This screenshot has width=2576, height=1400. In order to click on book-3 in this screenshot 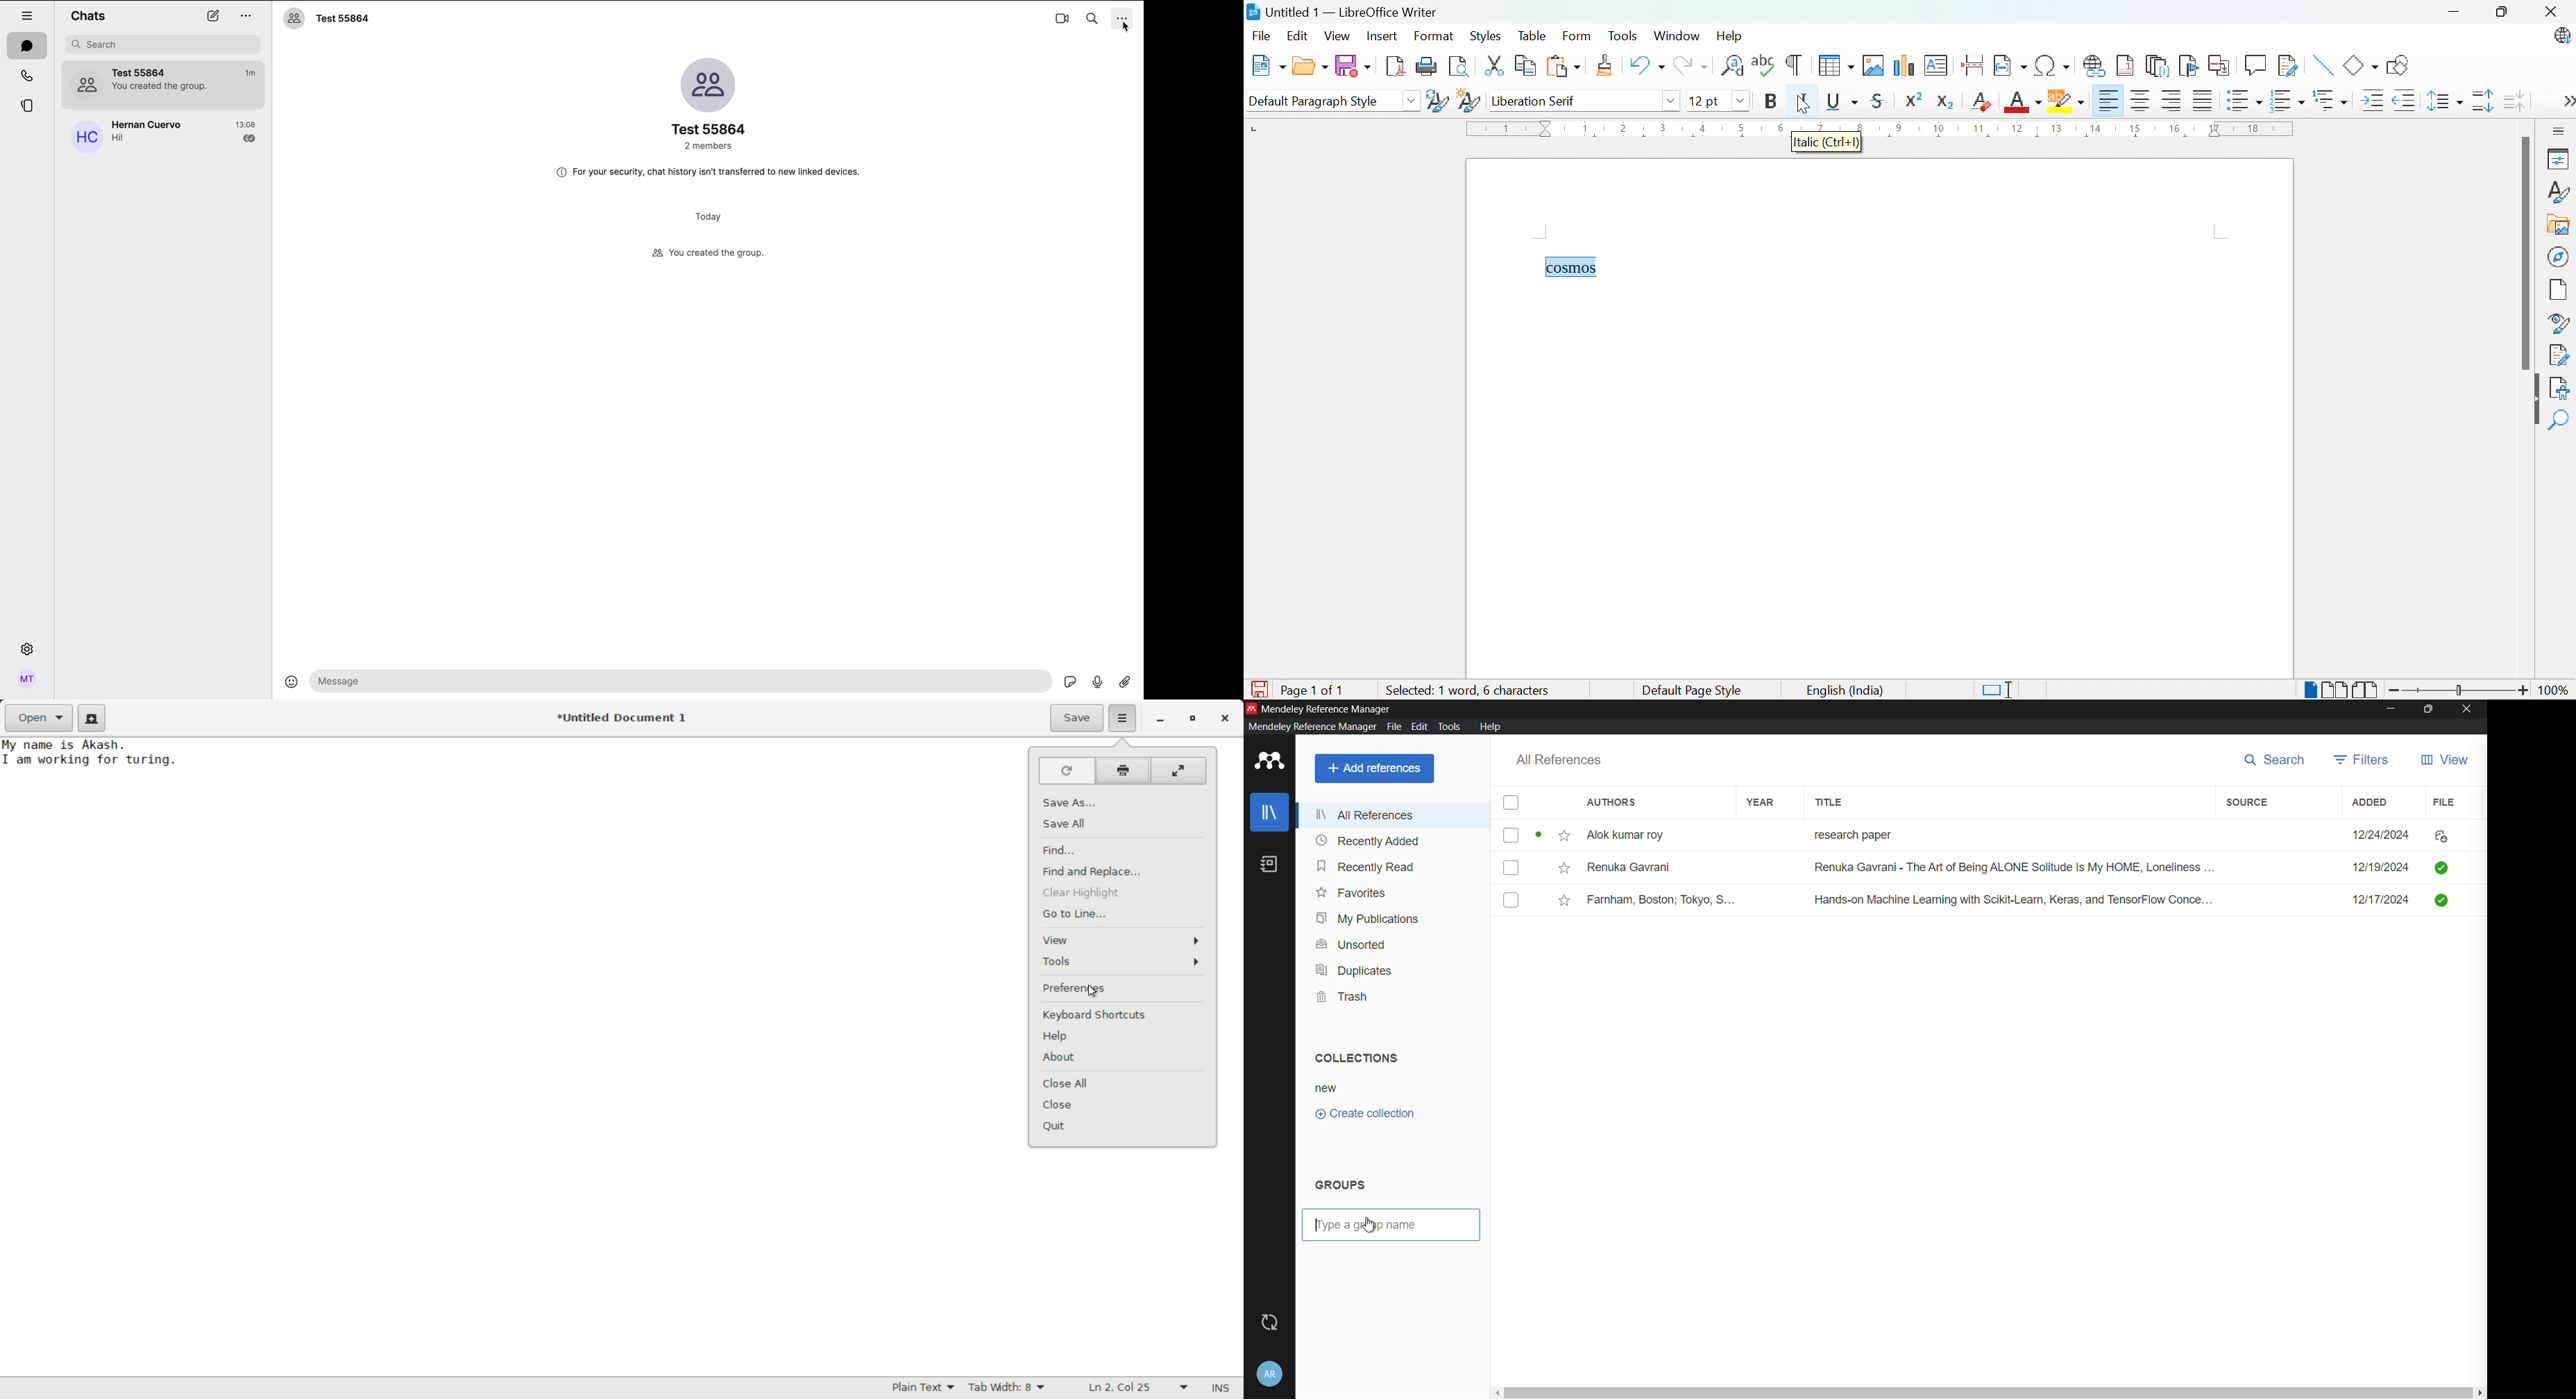, I will do `click(1512, 901)`.